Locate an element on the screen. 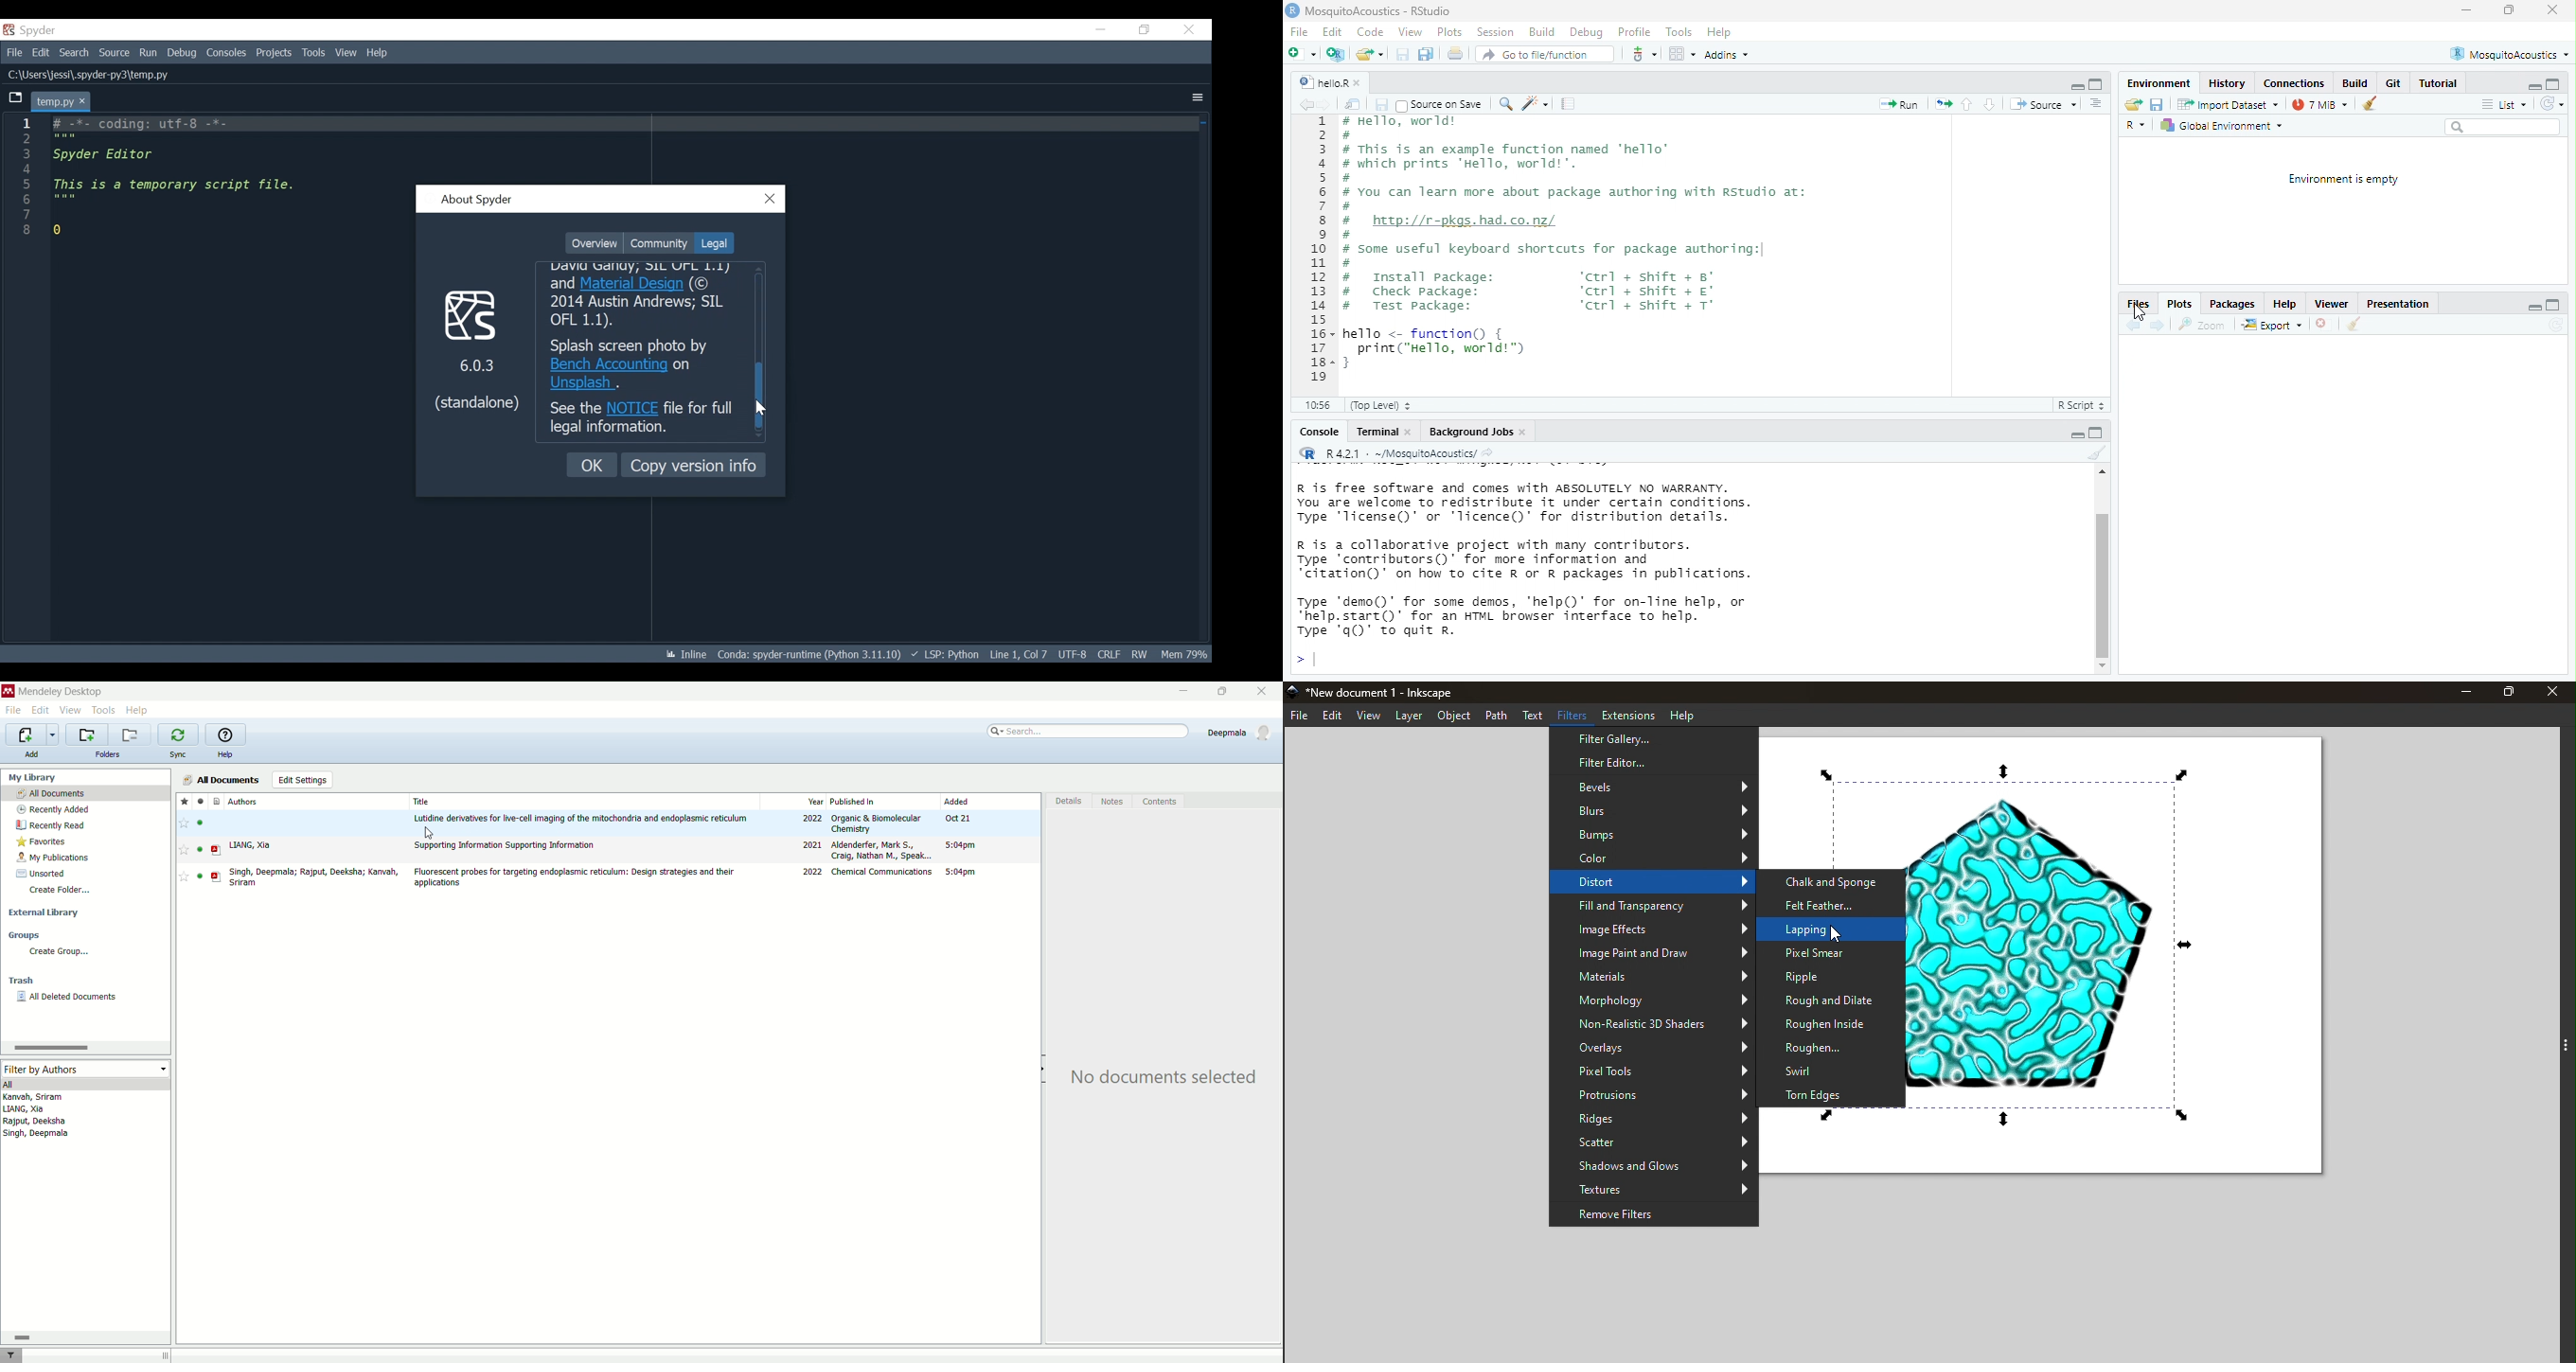  Blurs is located at coordinates (1655, 808).